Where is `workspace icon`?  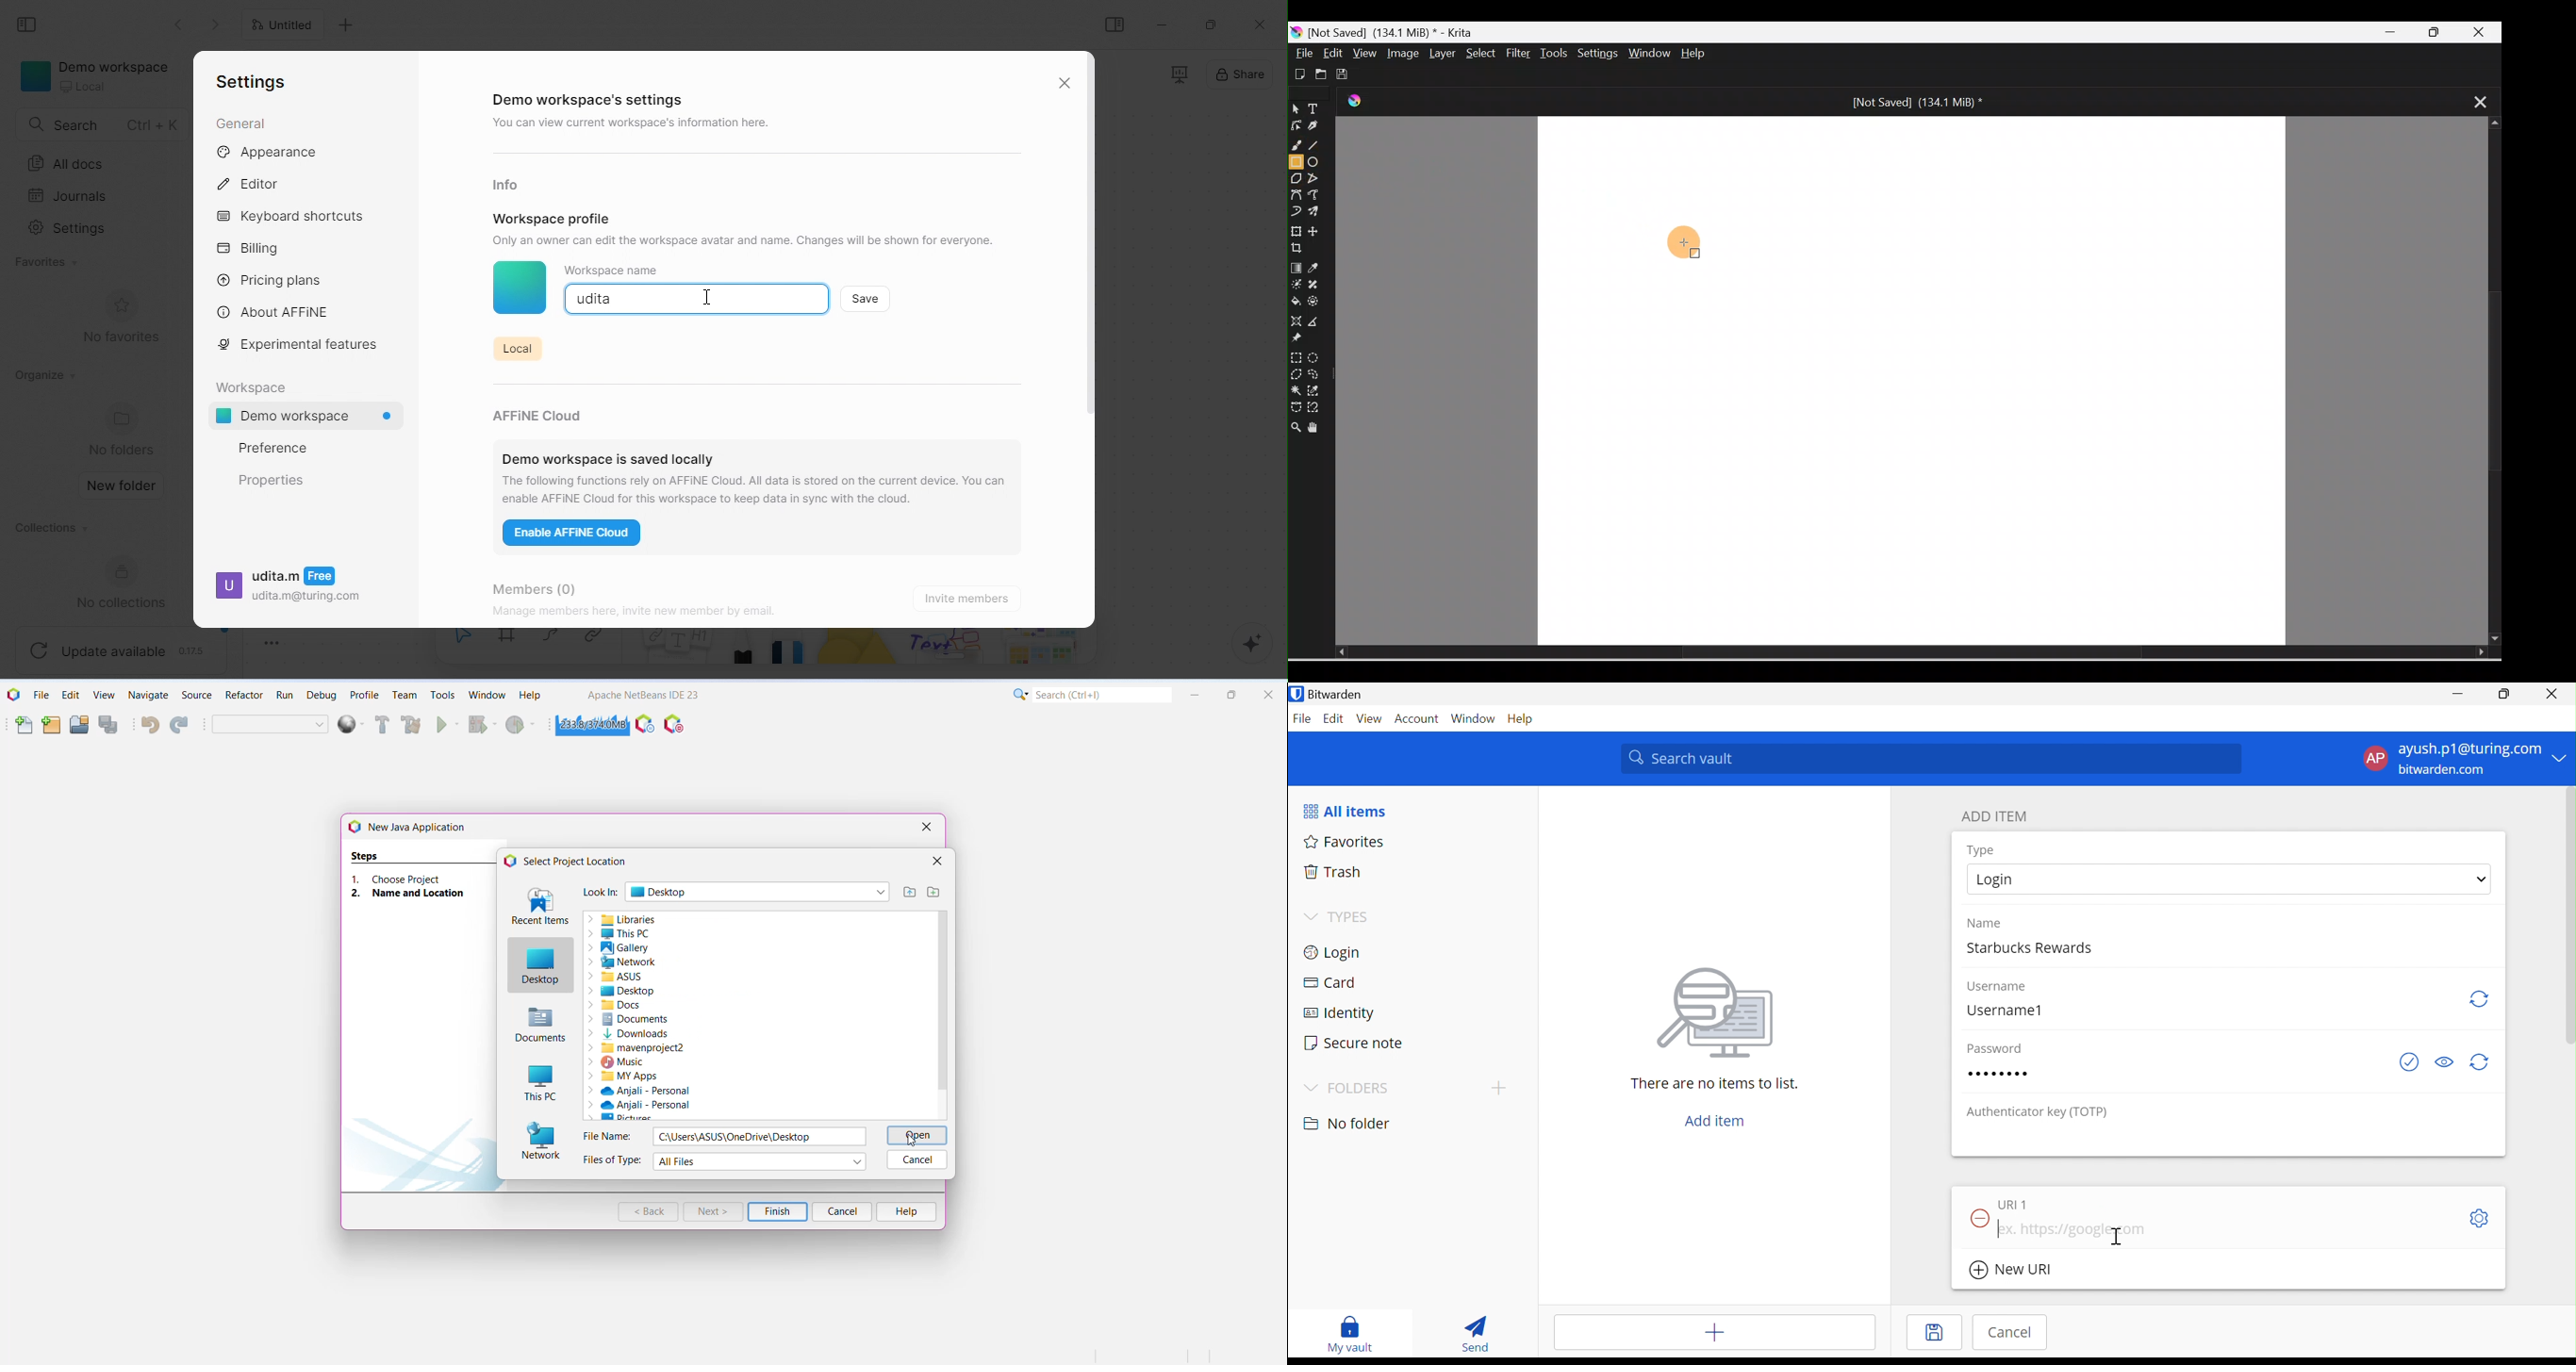
workspace icon is located at coordinates (519, 289).